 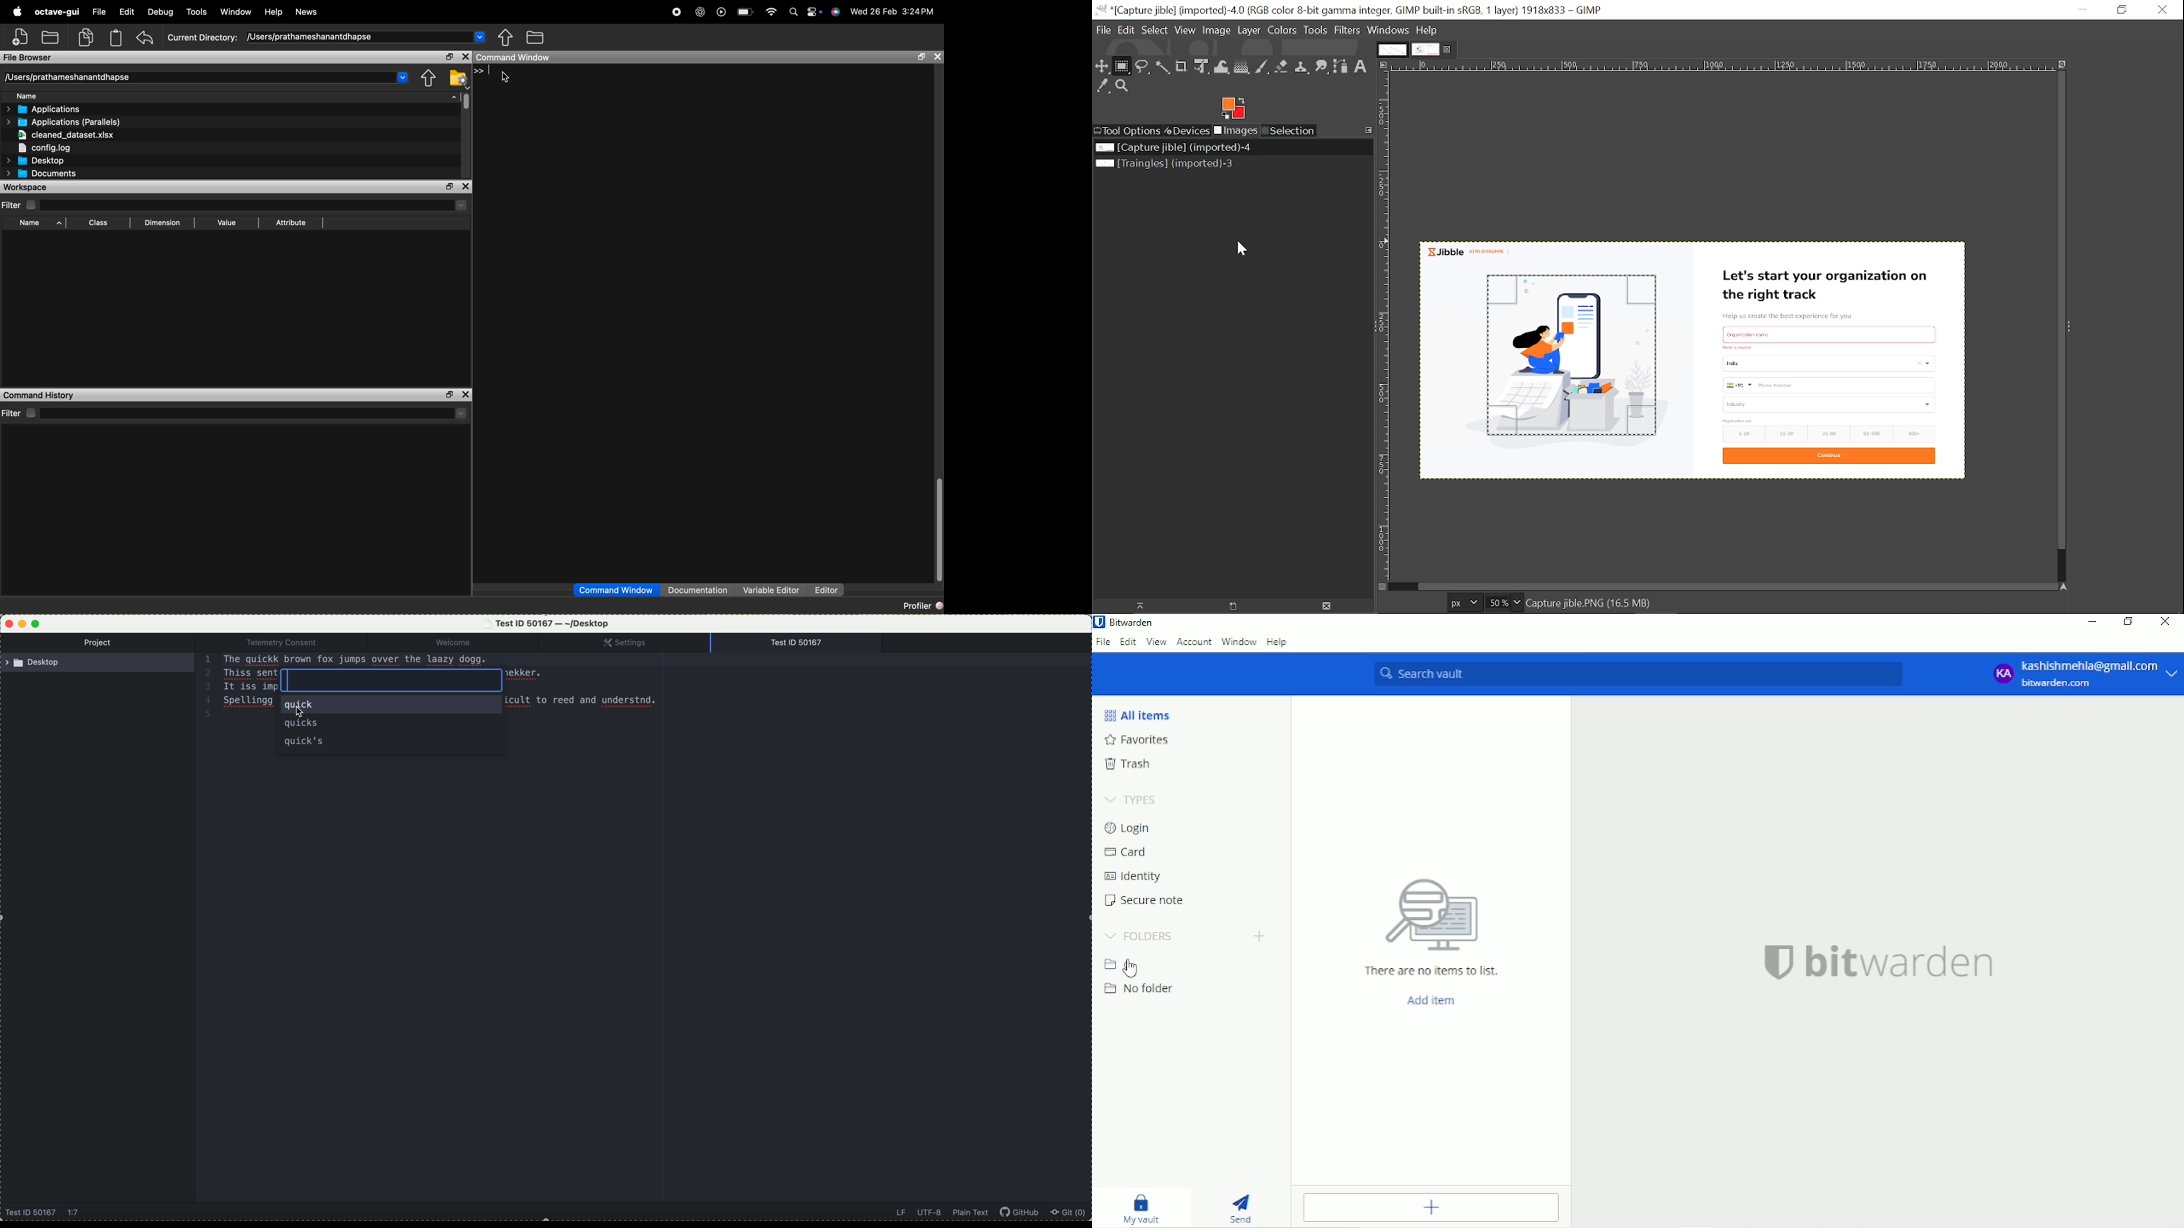 I want to click on desktop location, so click(x=100, y=664).